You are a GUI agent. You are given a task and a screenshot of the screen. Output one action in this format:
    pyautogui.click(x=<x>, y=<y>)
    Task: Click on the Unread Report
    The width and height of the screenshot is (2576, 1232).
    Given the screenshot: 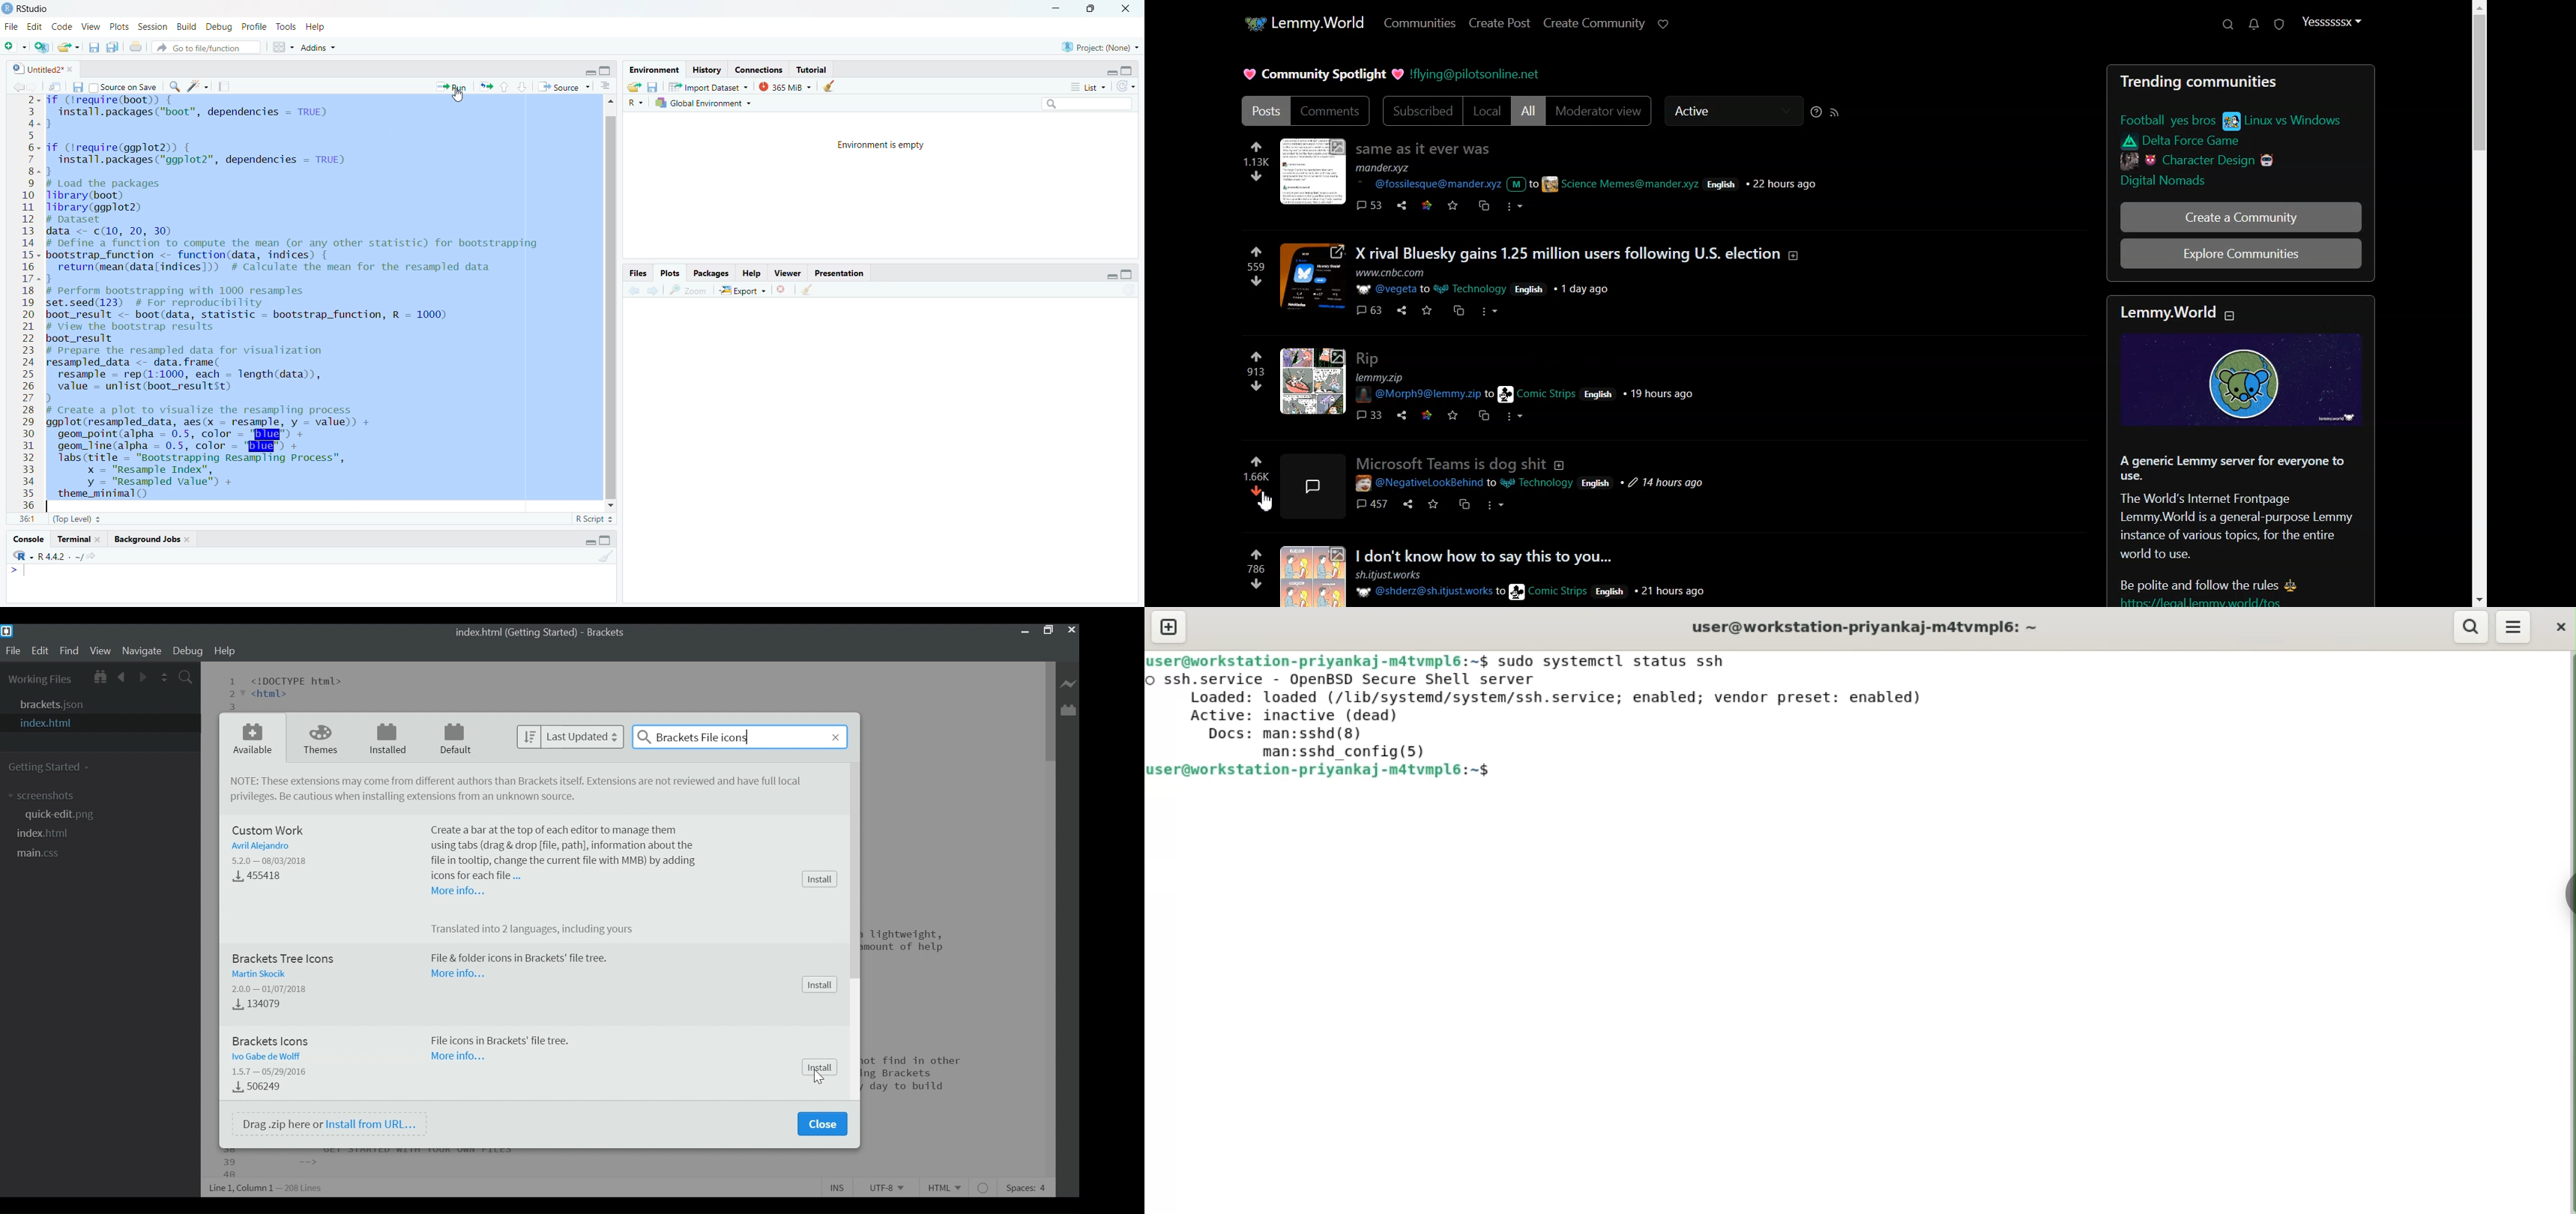 What is the action you would take?
    pyautogui.click(x=2280, y=24)
    